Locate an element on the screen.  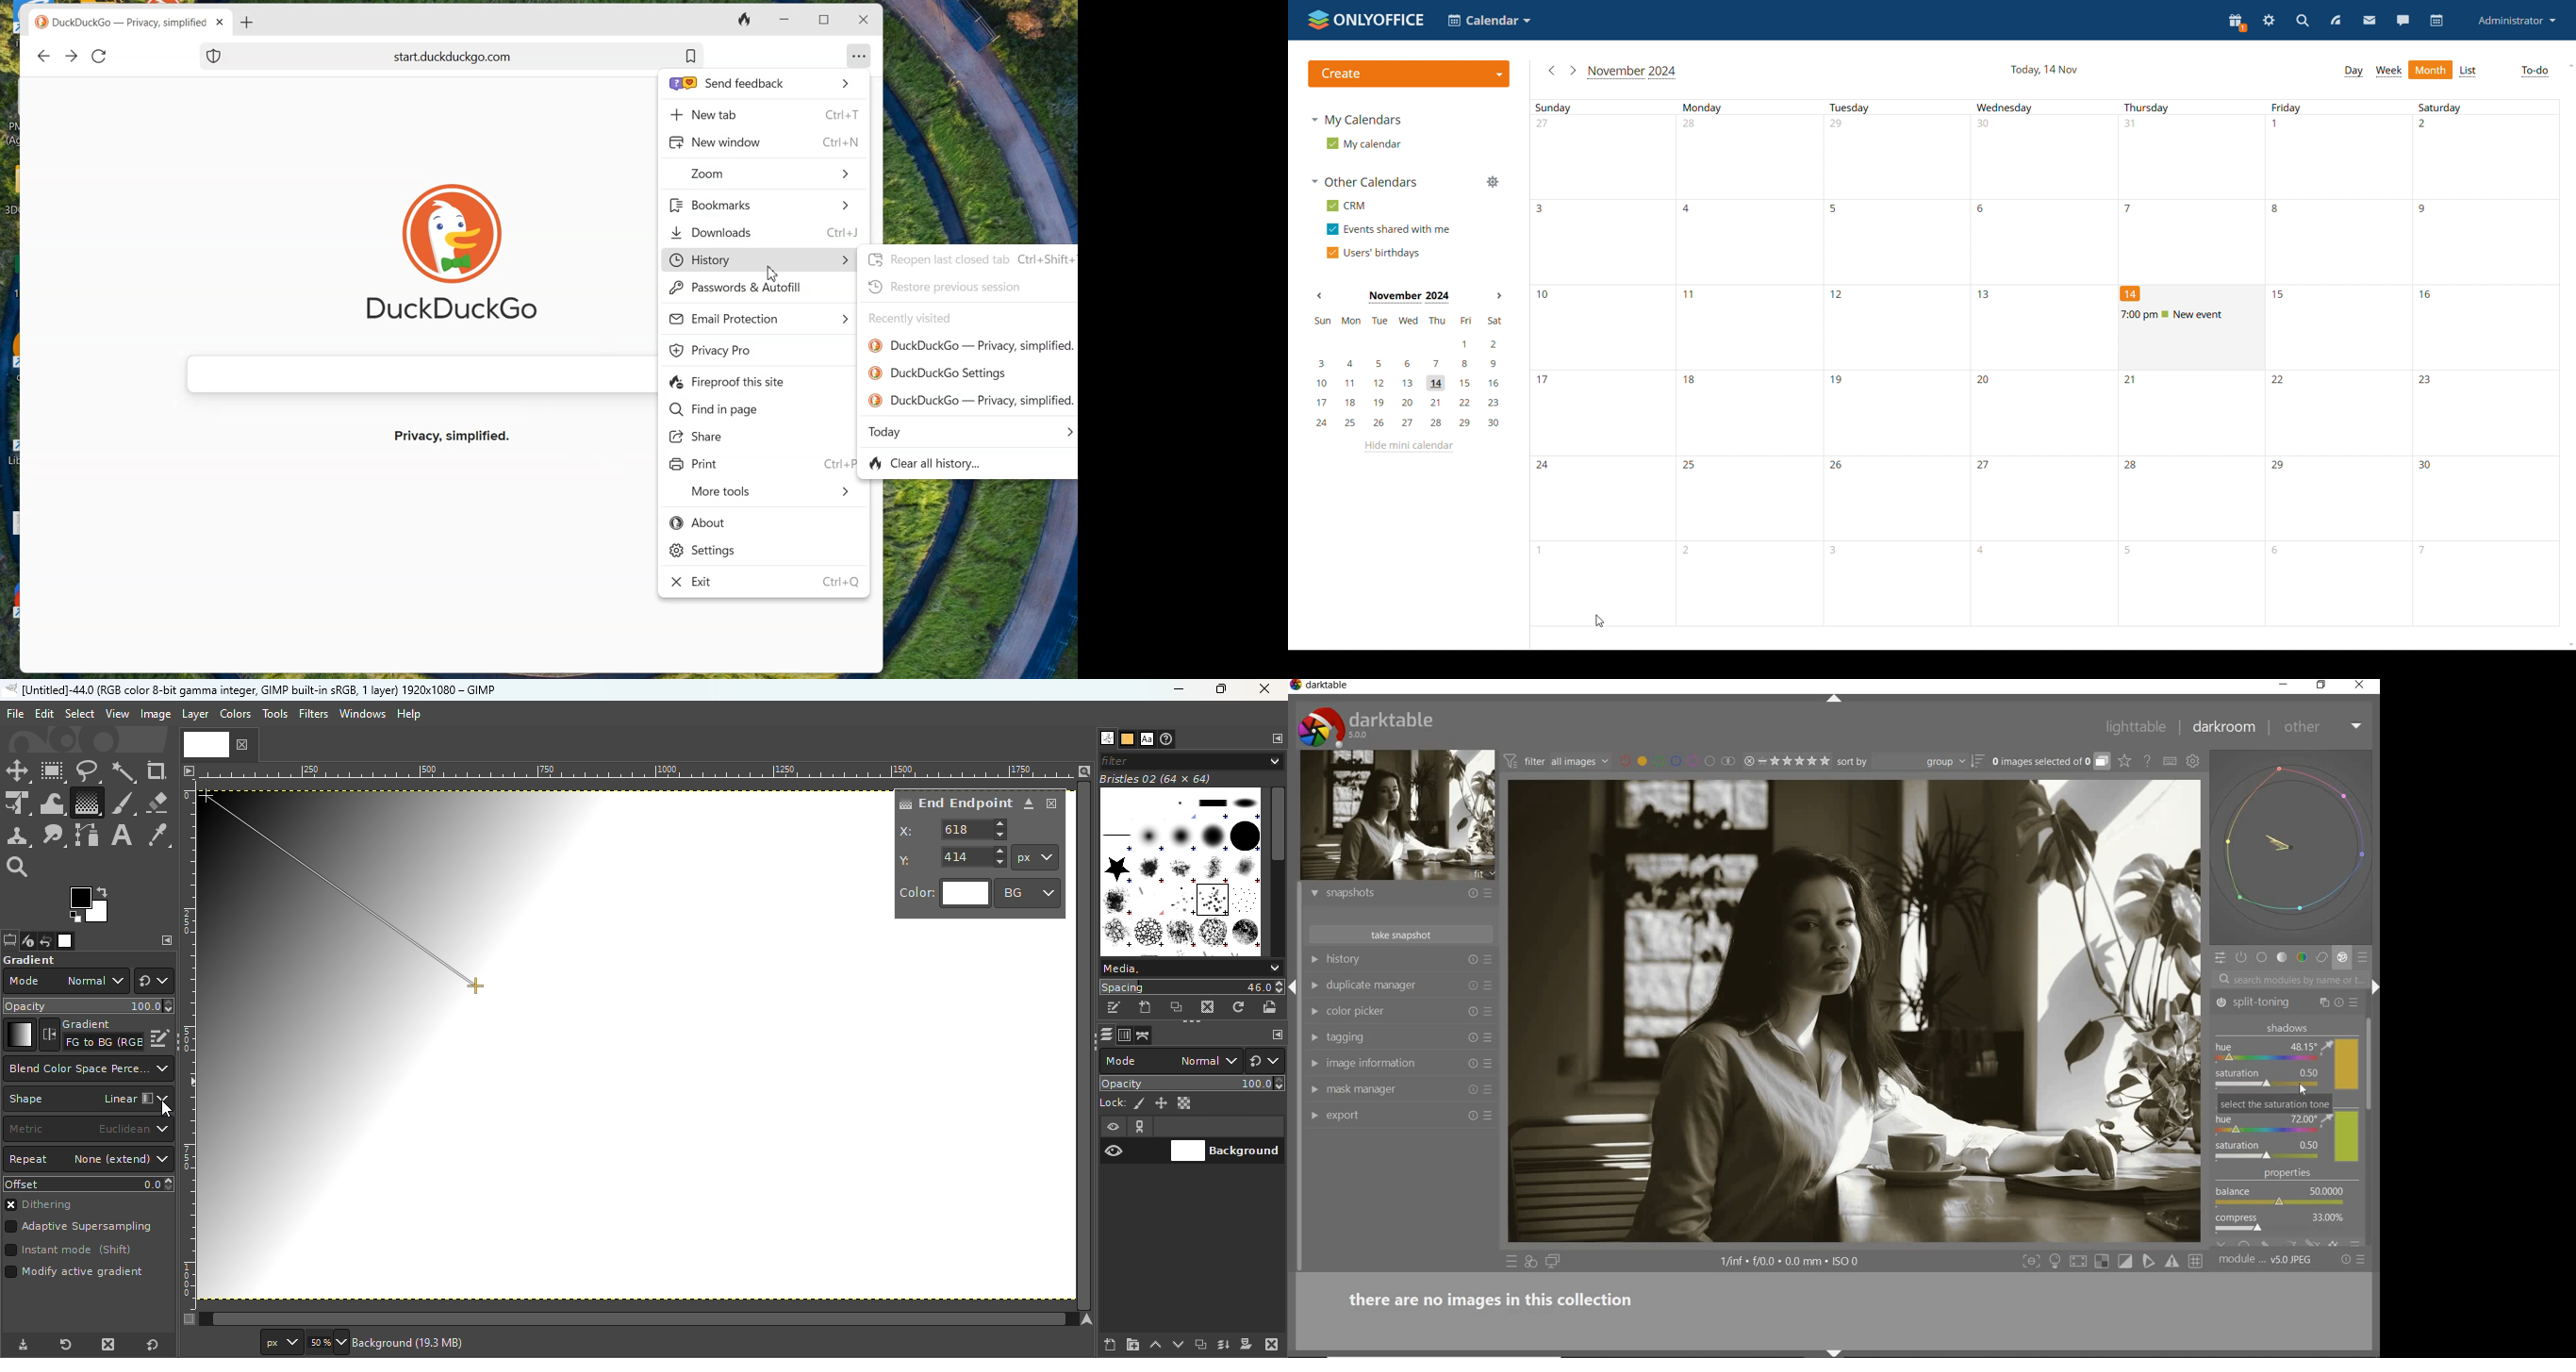
Offset is located at coordinates (89, 1184).